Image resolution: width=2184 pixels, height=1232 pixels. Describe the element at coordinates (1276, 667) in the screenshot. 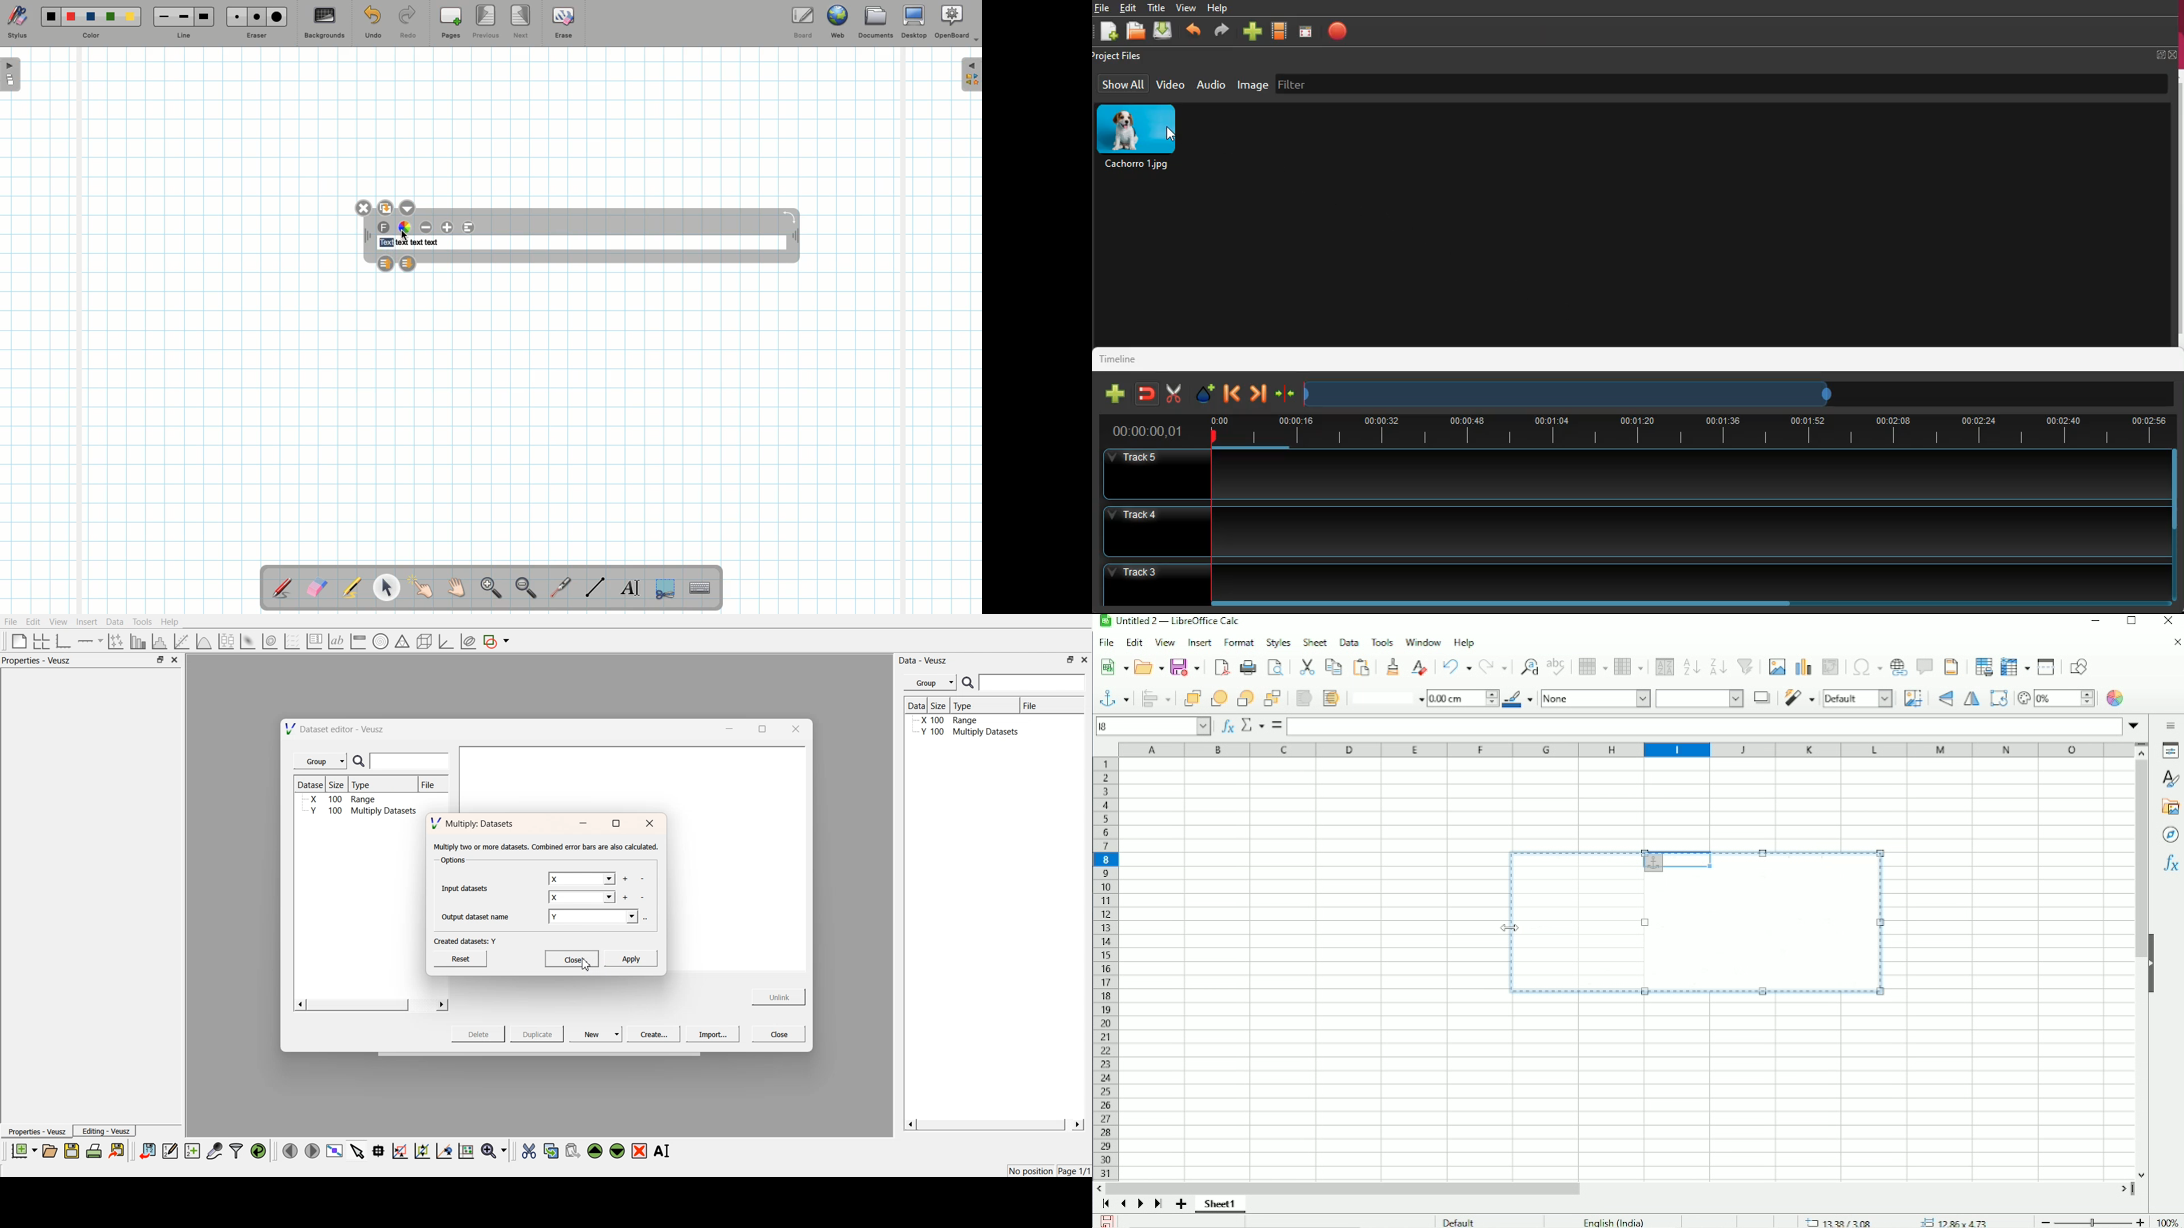

I see `Toggle print preview` at that location.